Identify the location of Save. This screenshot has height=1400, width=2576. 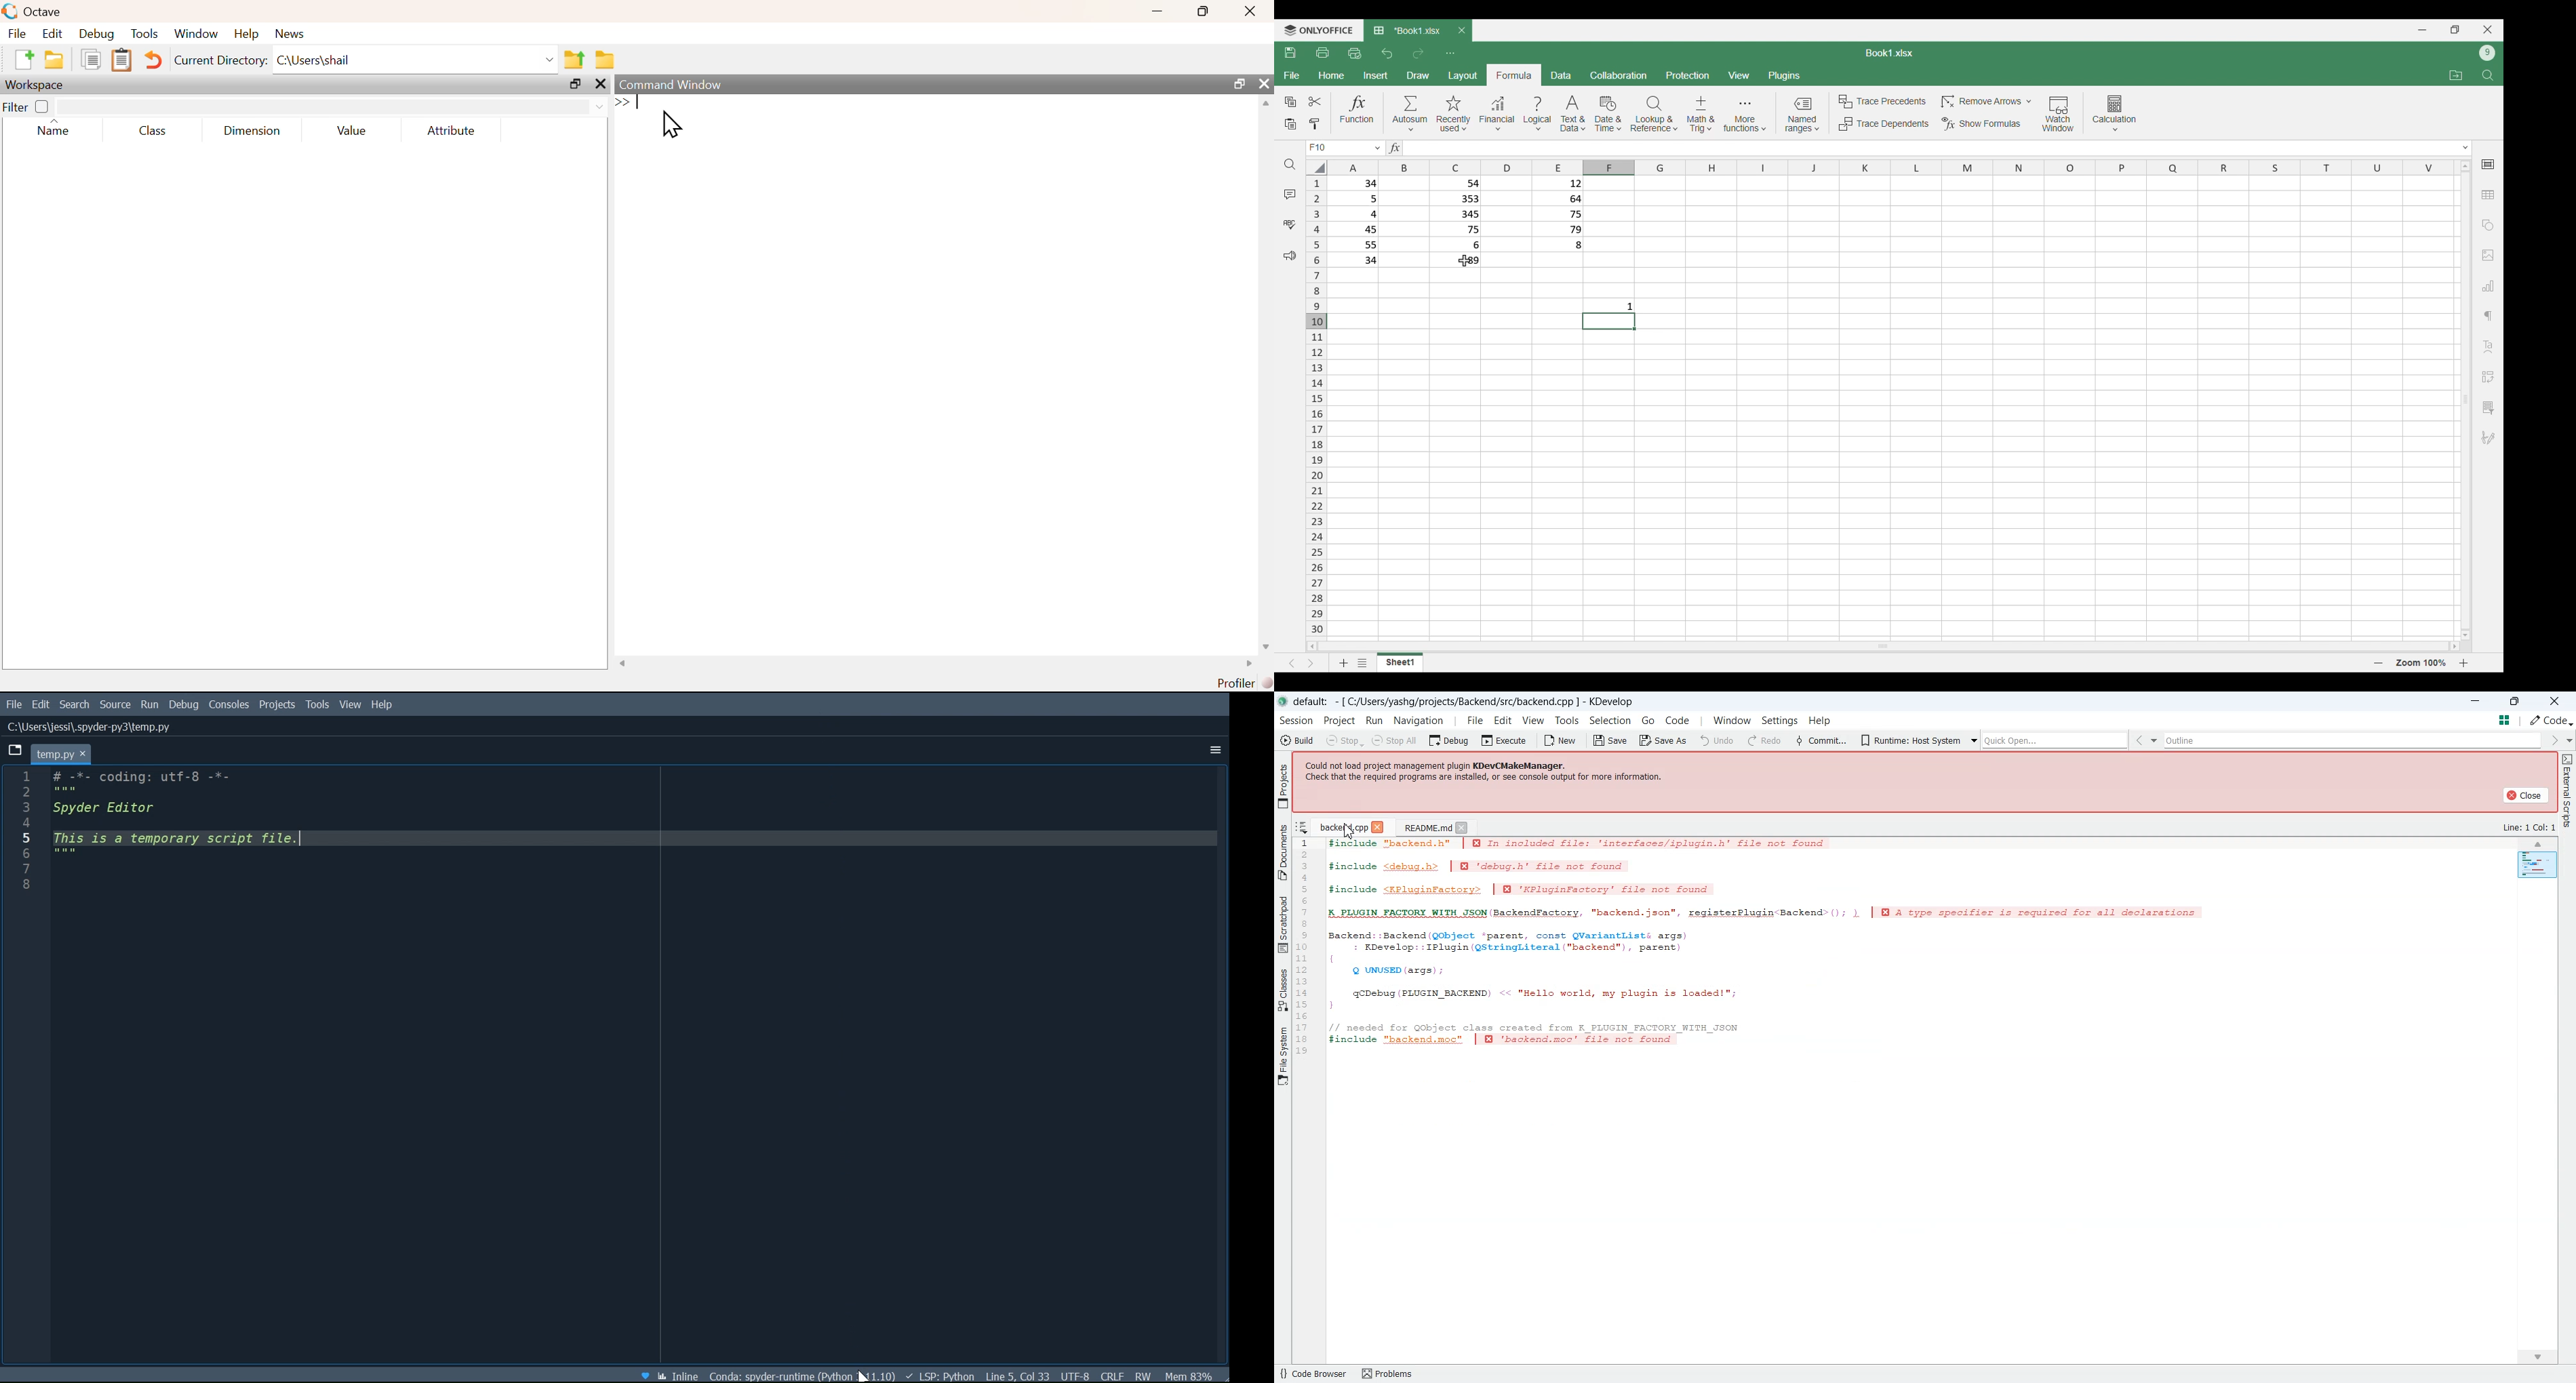
(1291, 53).